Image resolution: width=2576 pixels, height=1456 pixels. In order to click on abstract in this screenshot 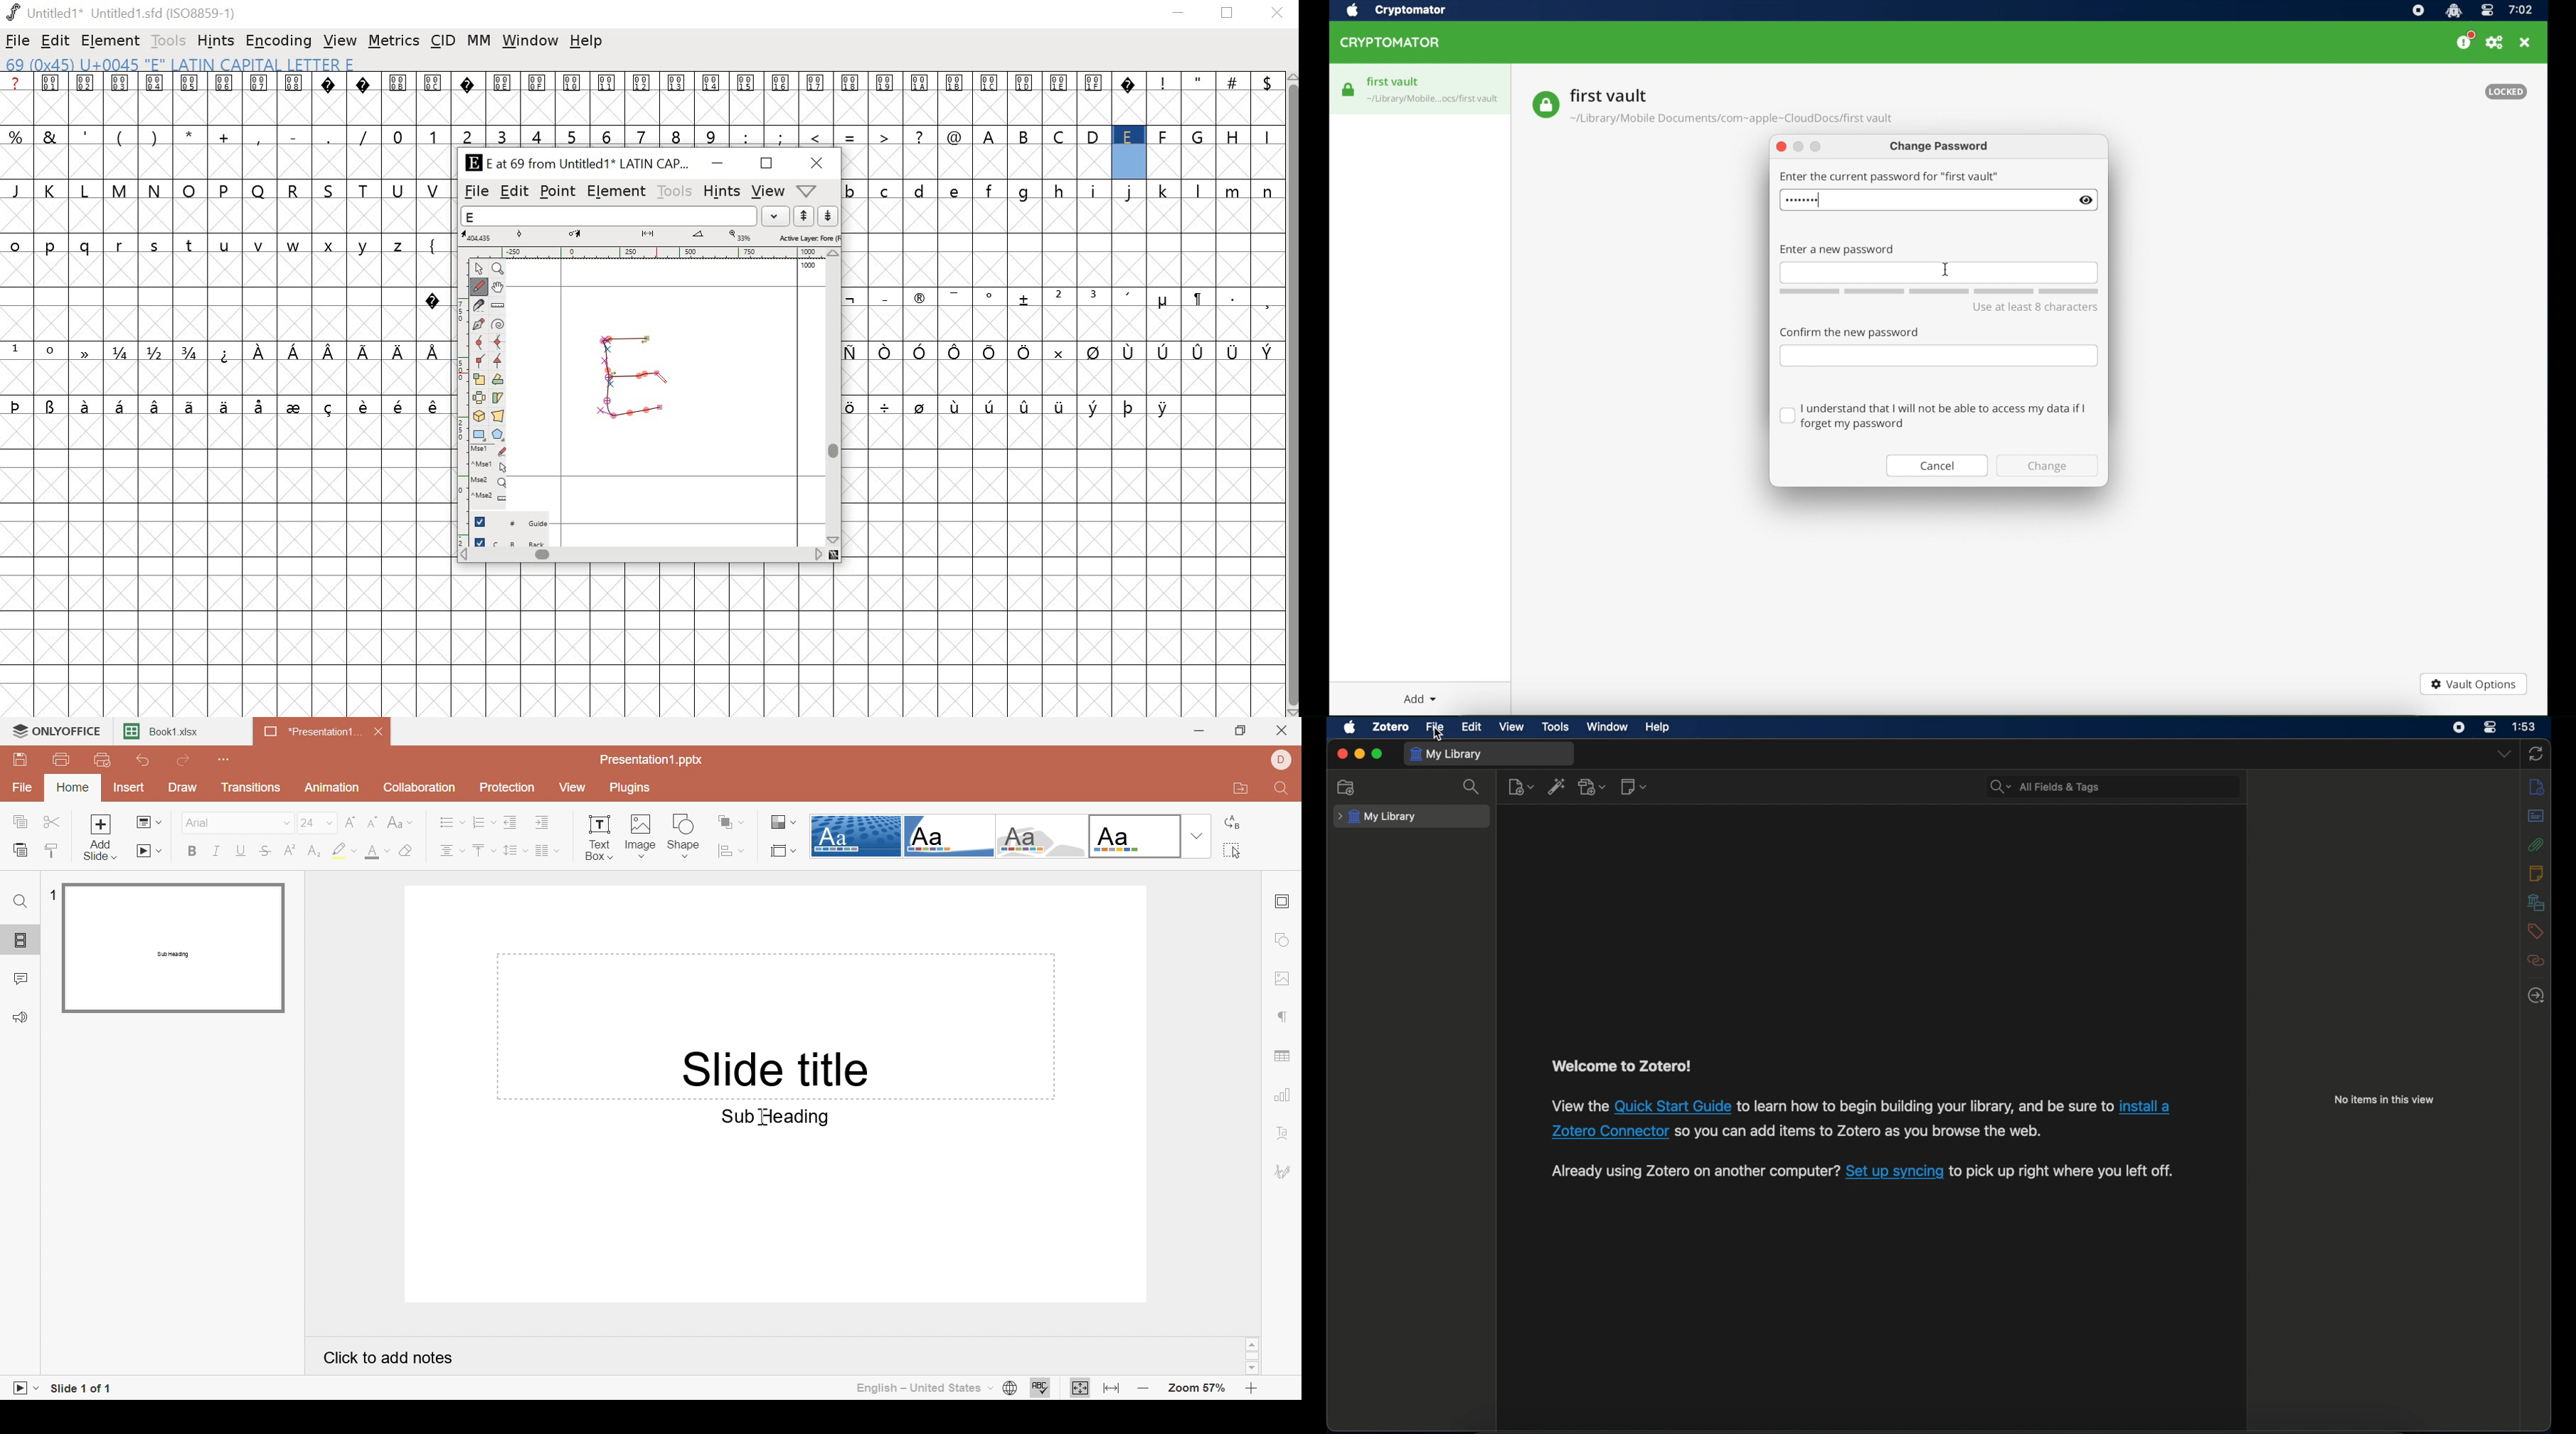, I will do `click(2537, 816)`.